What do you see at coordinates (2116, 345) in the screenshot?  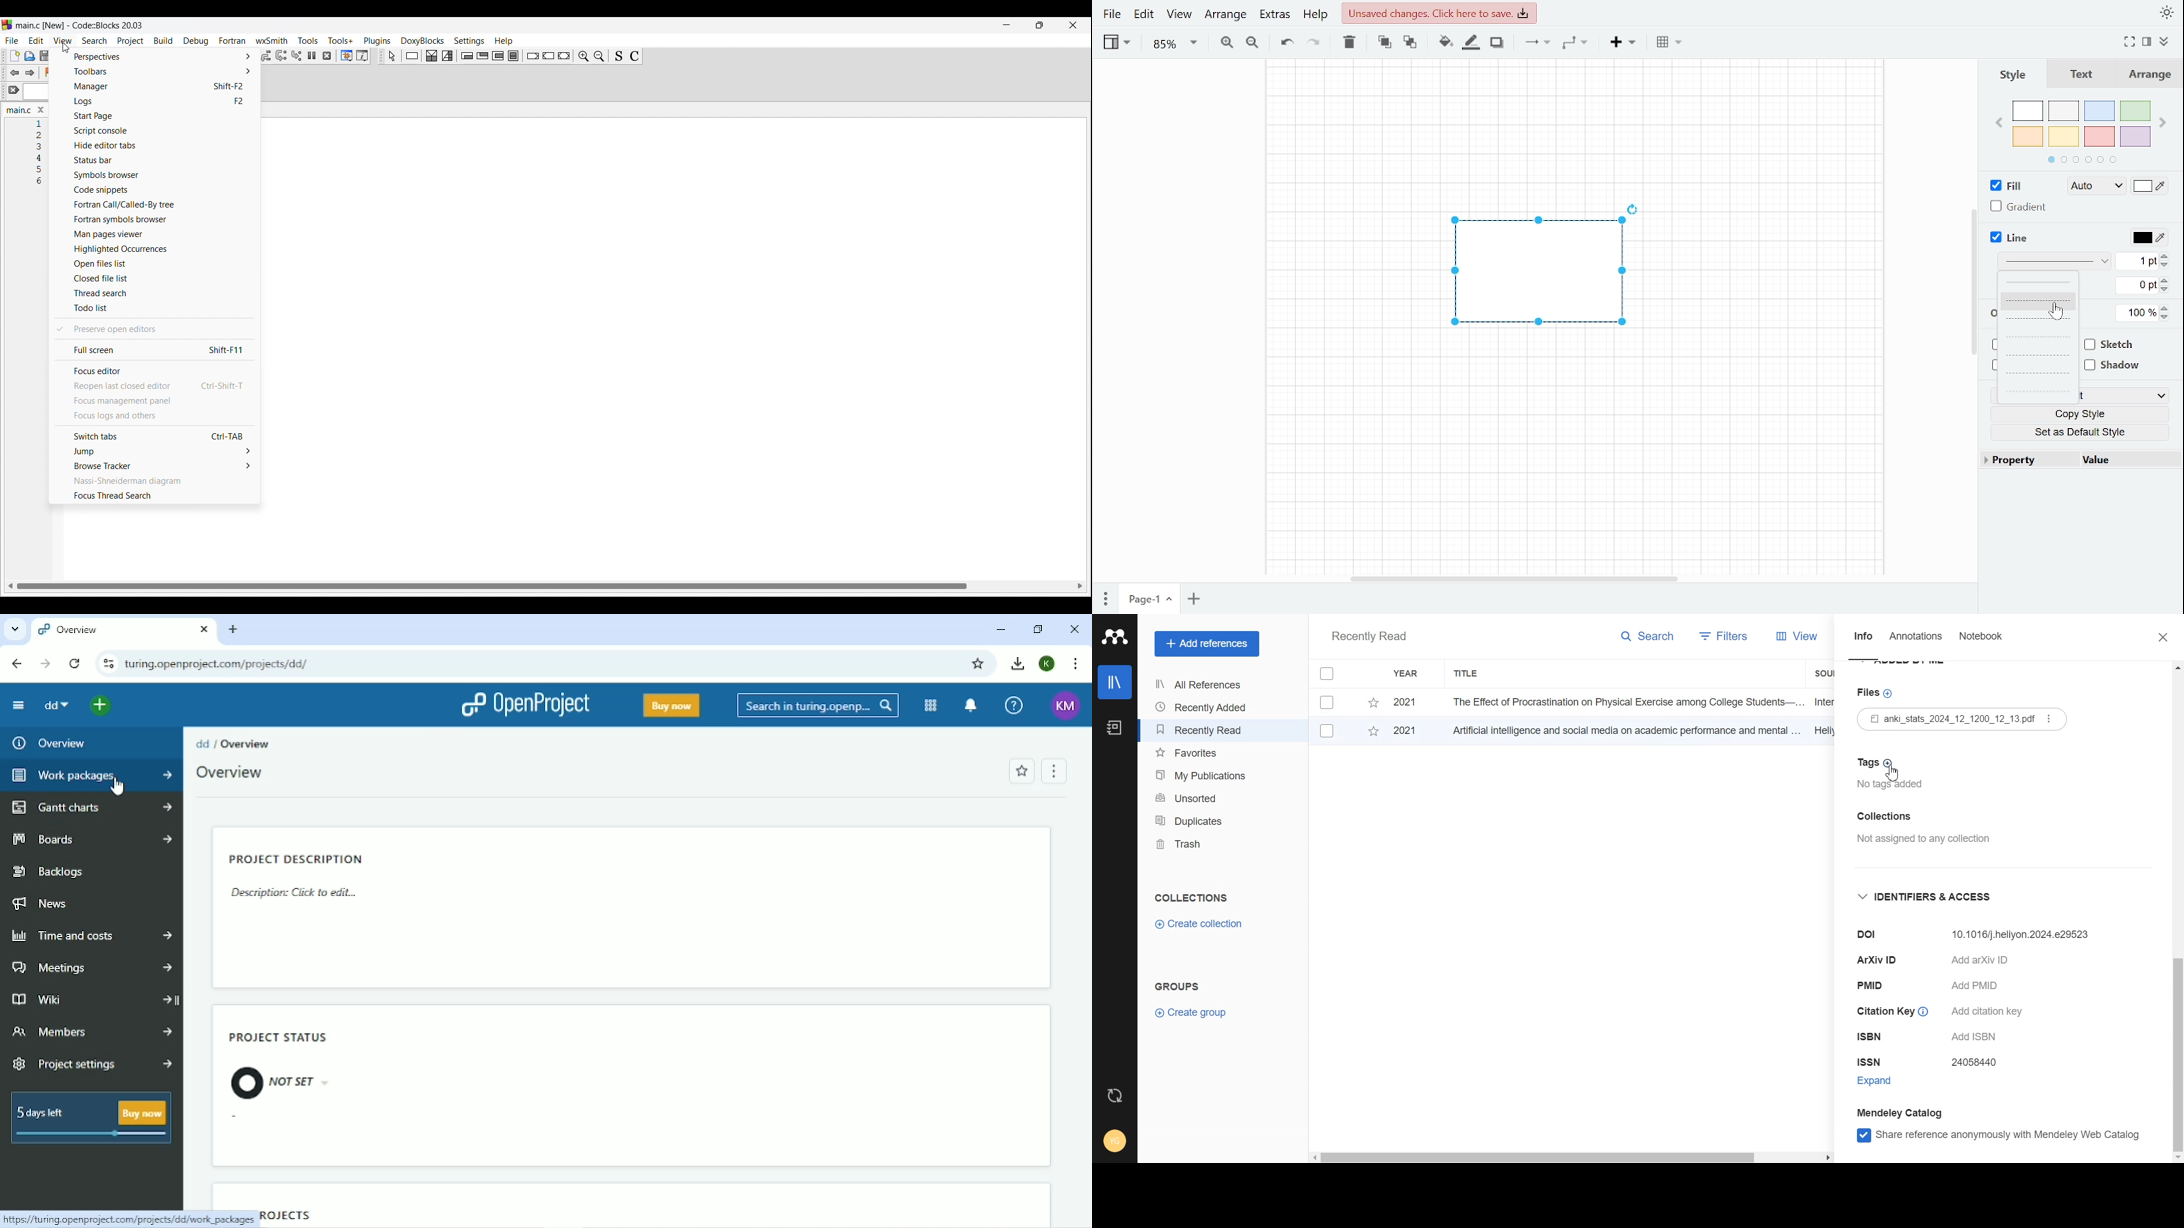 I see `Sketch` at bounding box center [2116, 345].